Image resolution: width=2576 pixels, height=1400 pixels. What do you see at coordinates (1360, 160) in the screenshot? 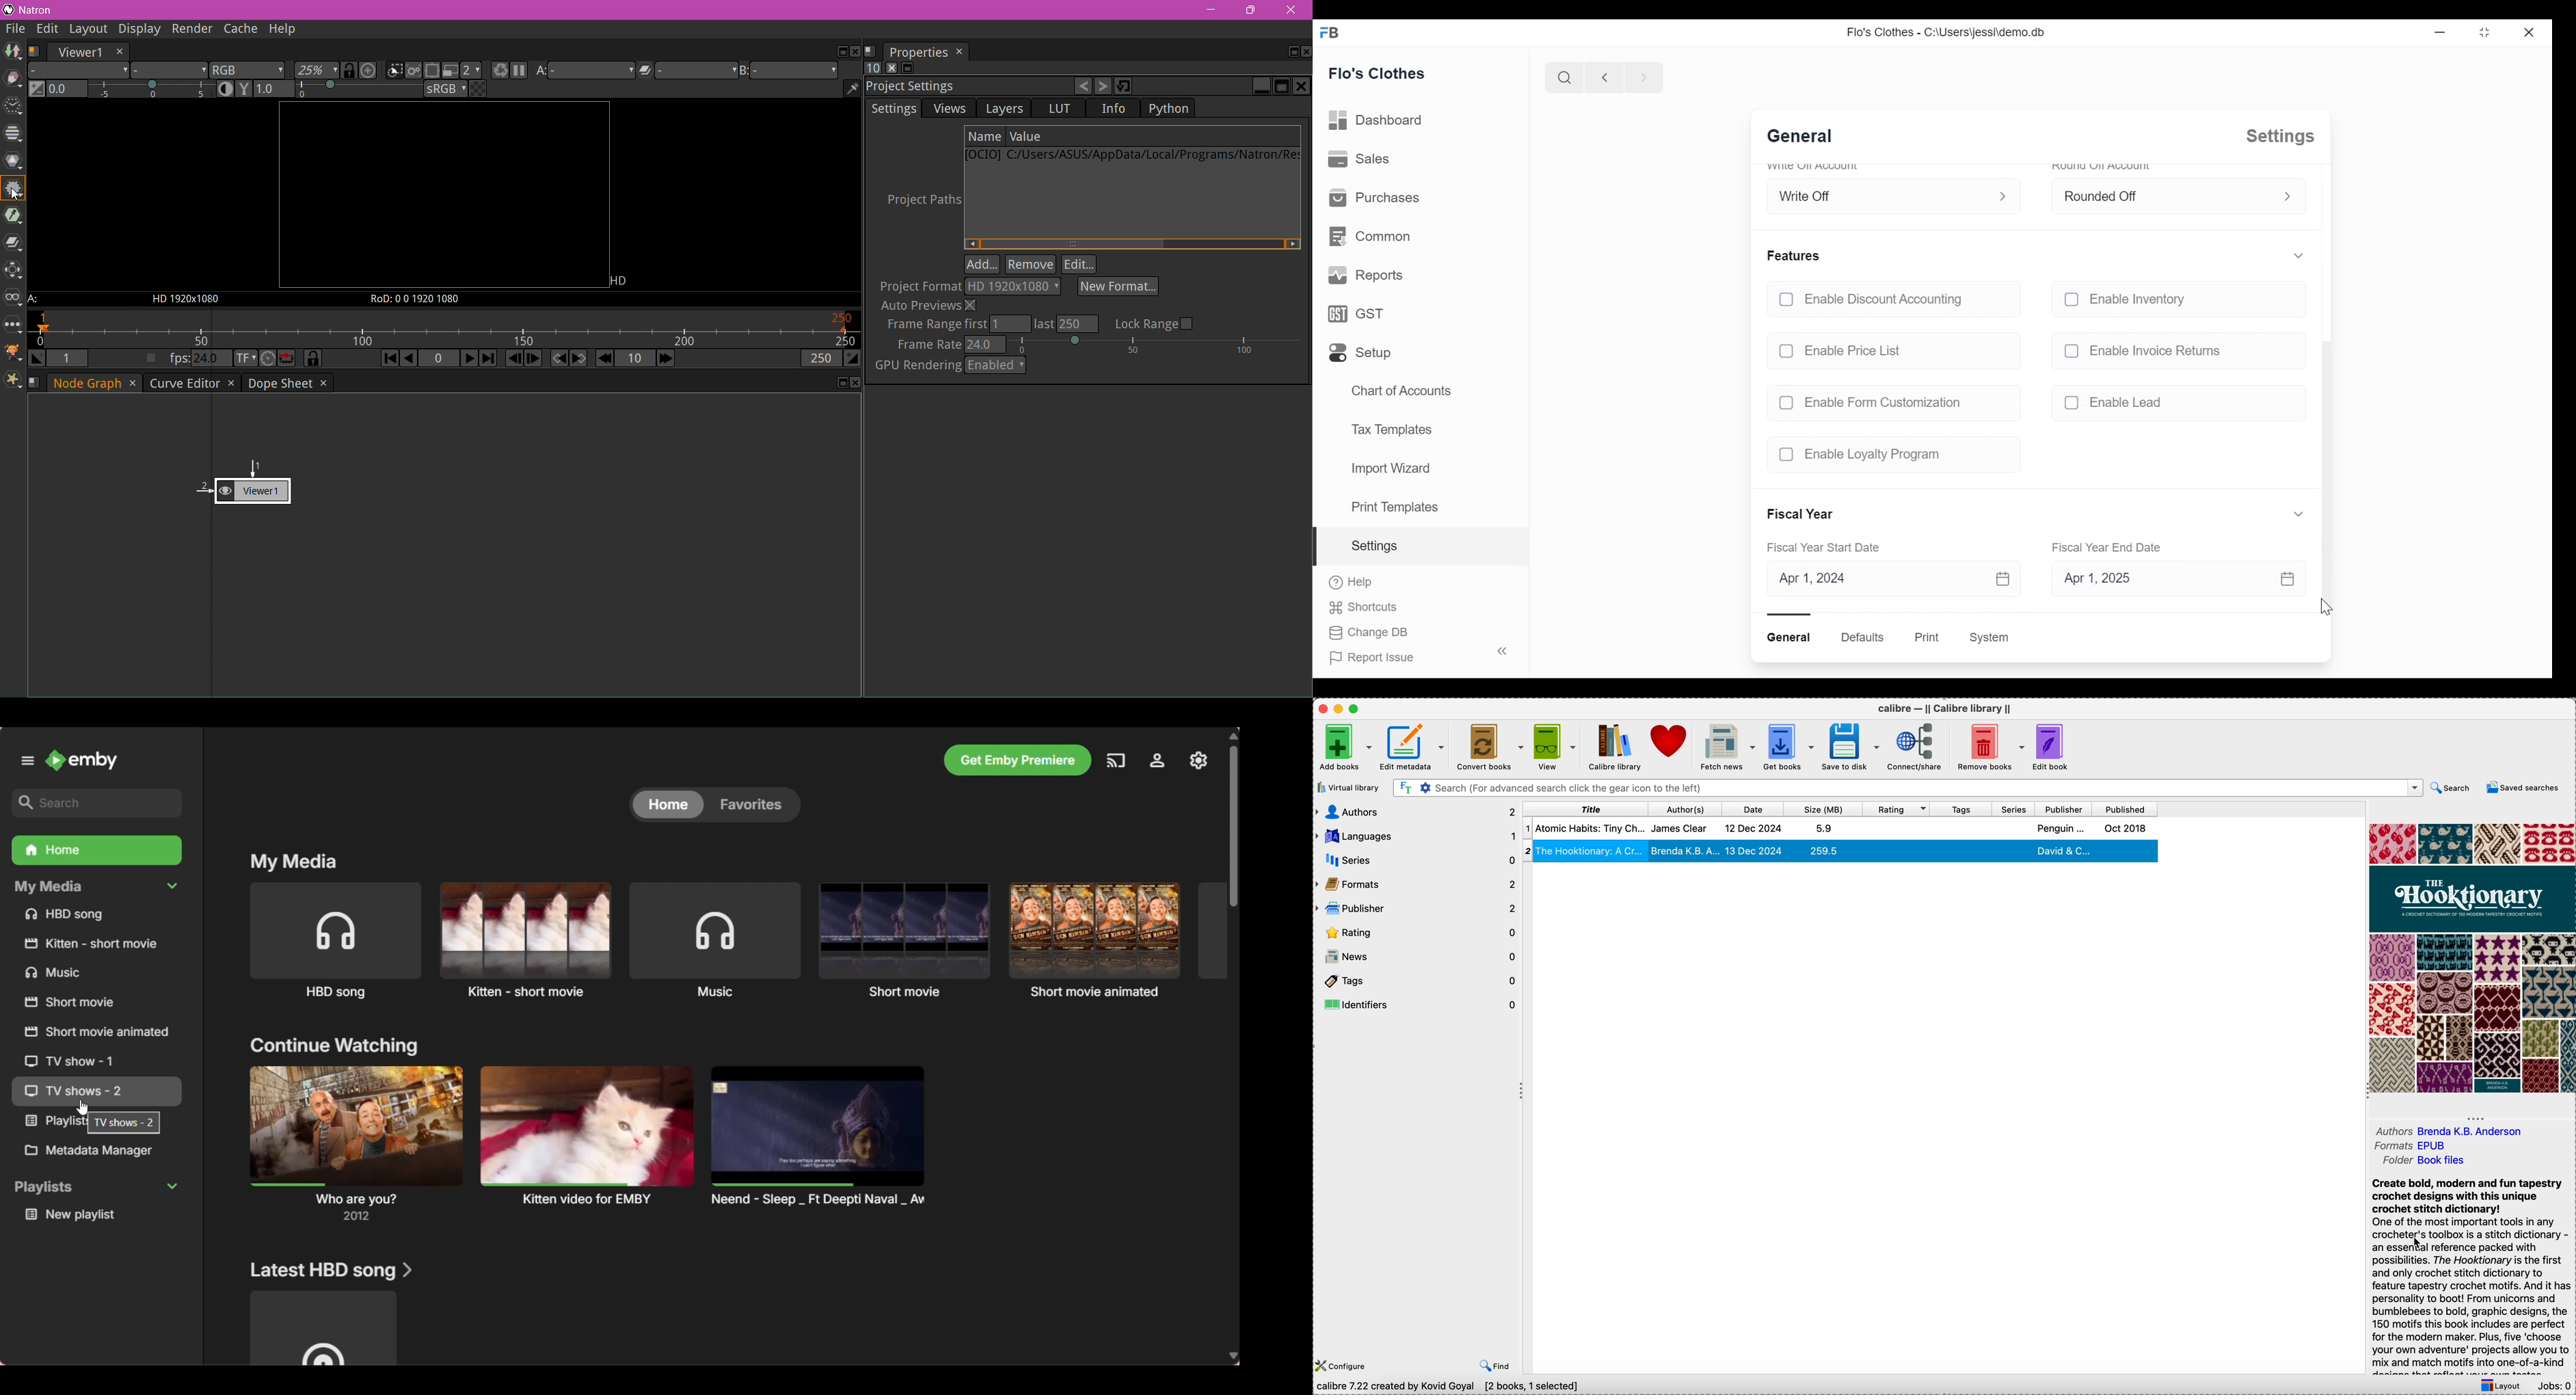
I see `Sales` at bounding box center [1360, 160].